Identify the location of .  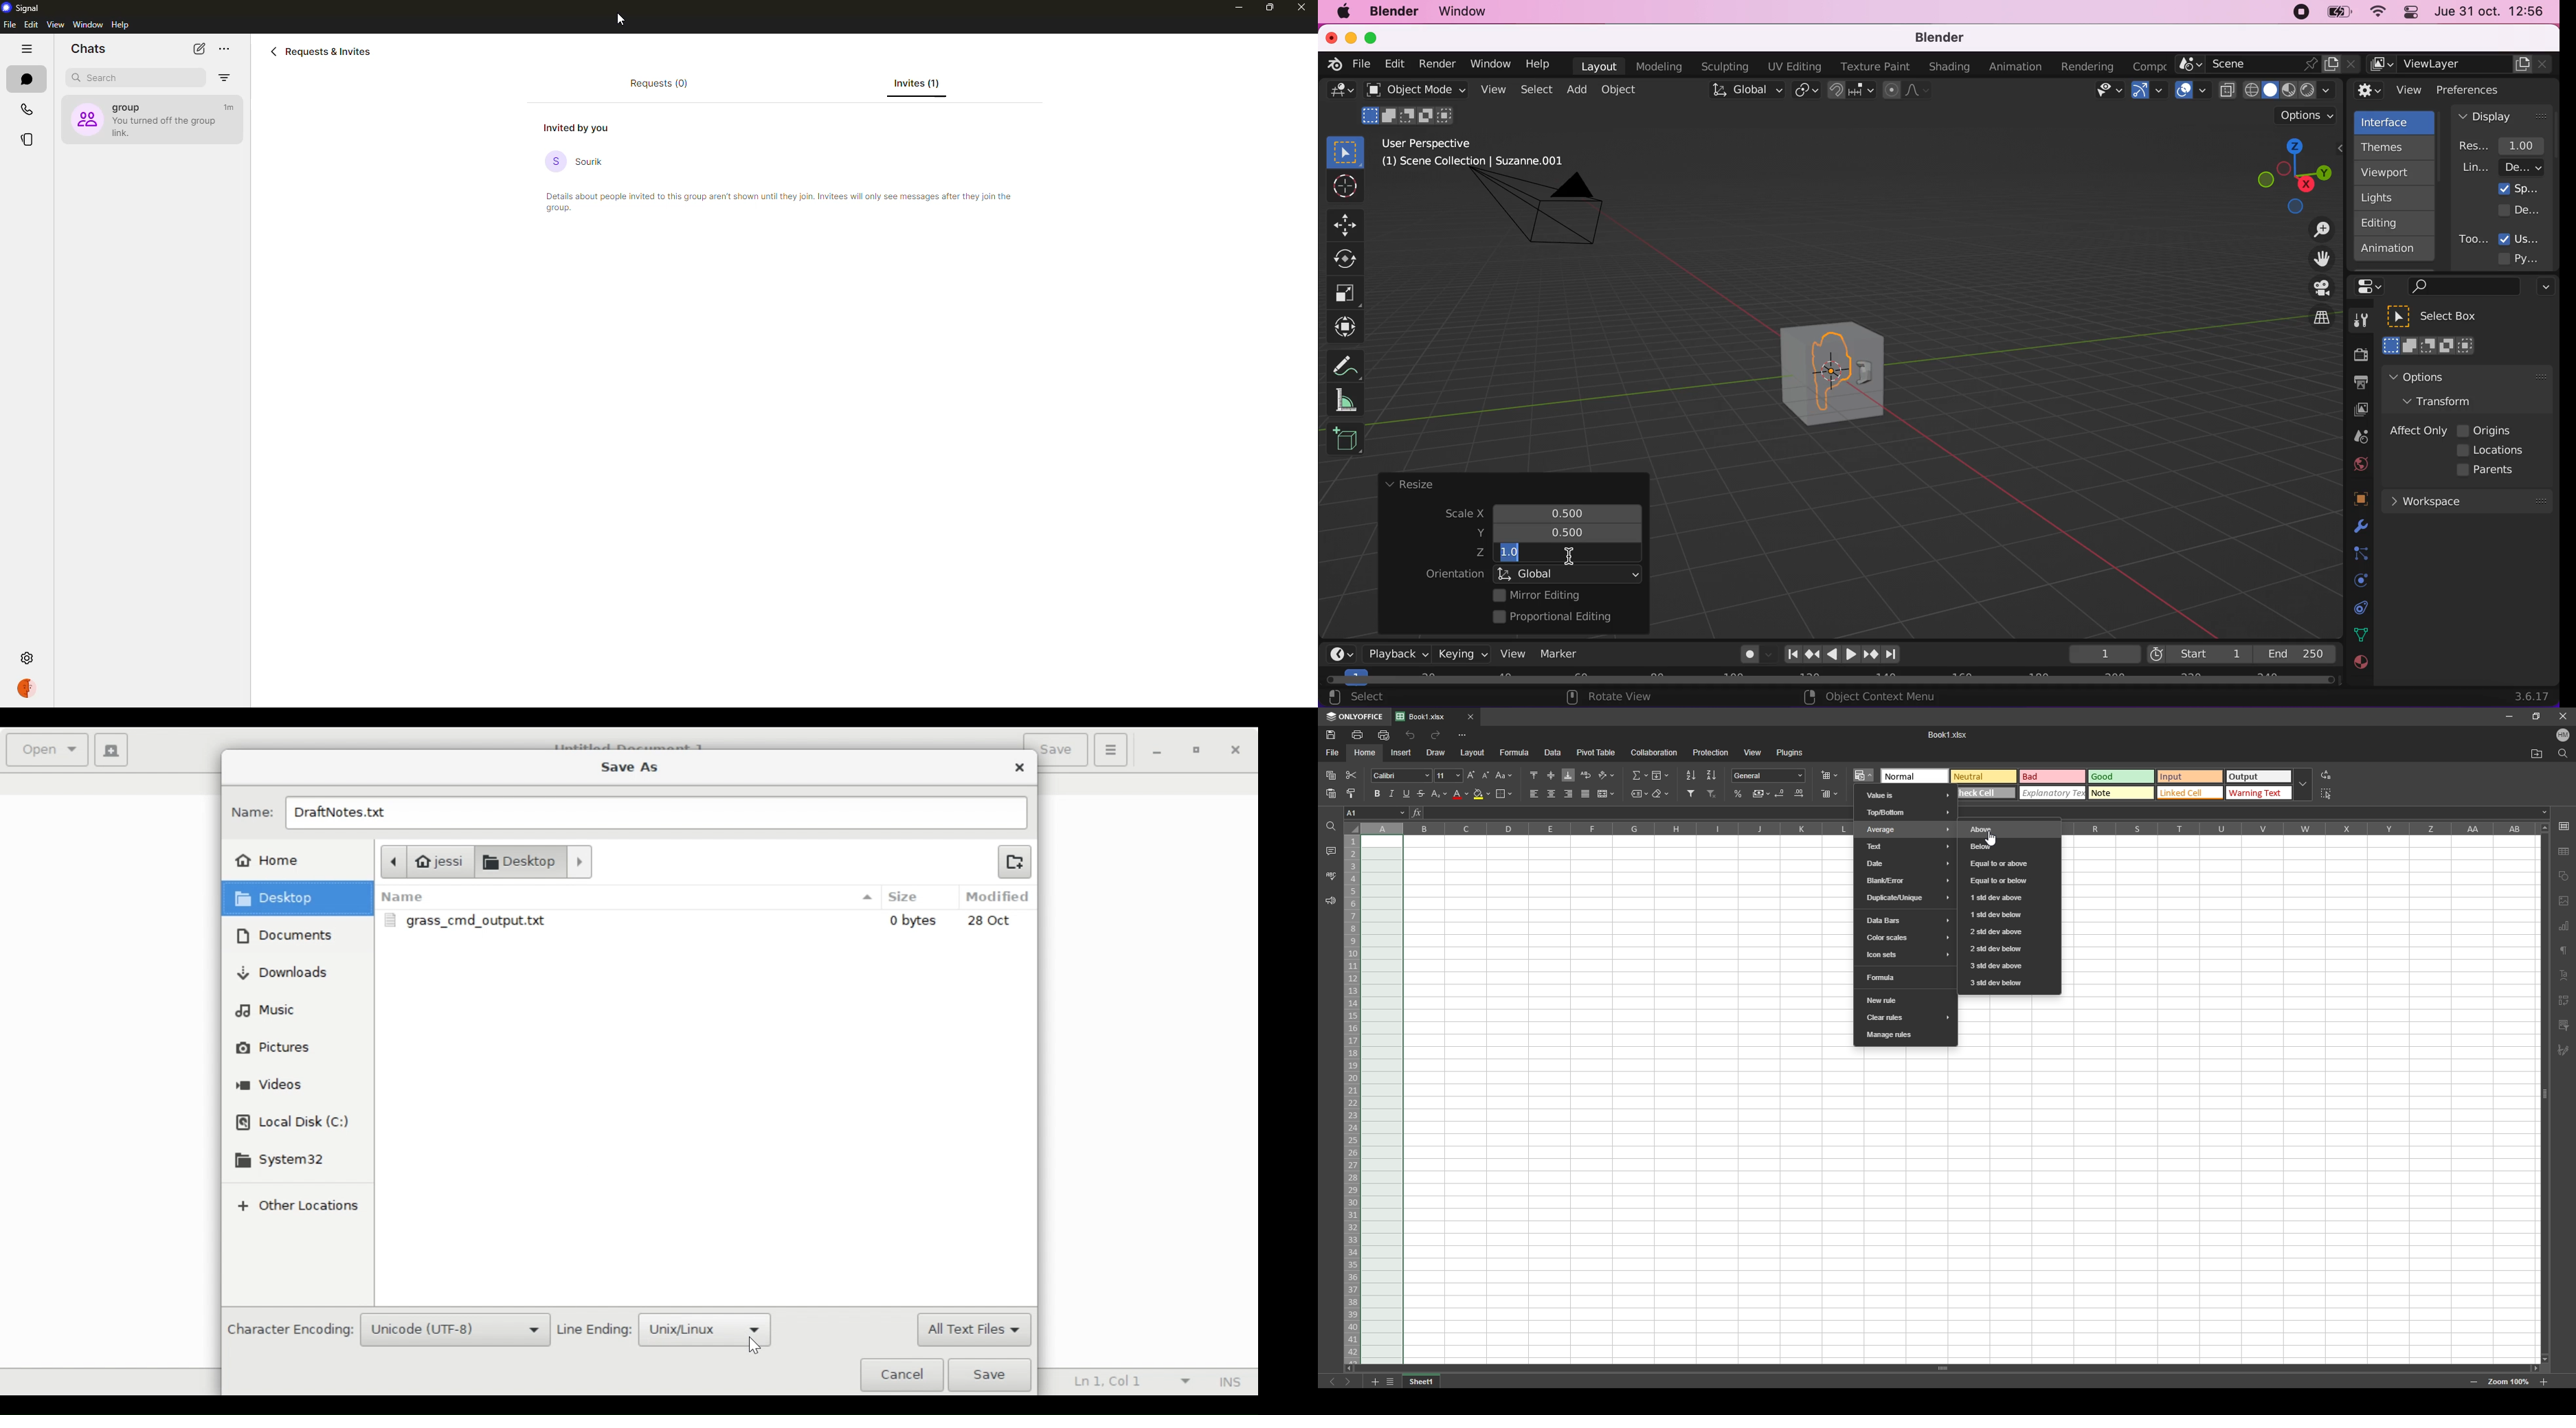
(1350, 223).